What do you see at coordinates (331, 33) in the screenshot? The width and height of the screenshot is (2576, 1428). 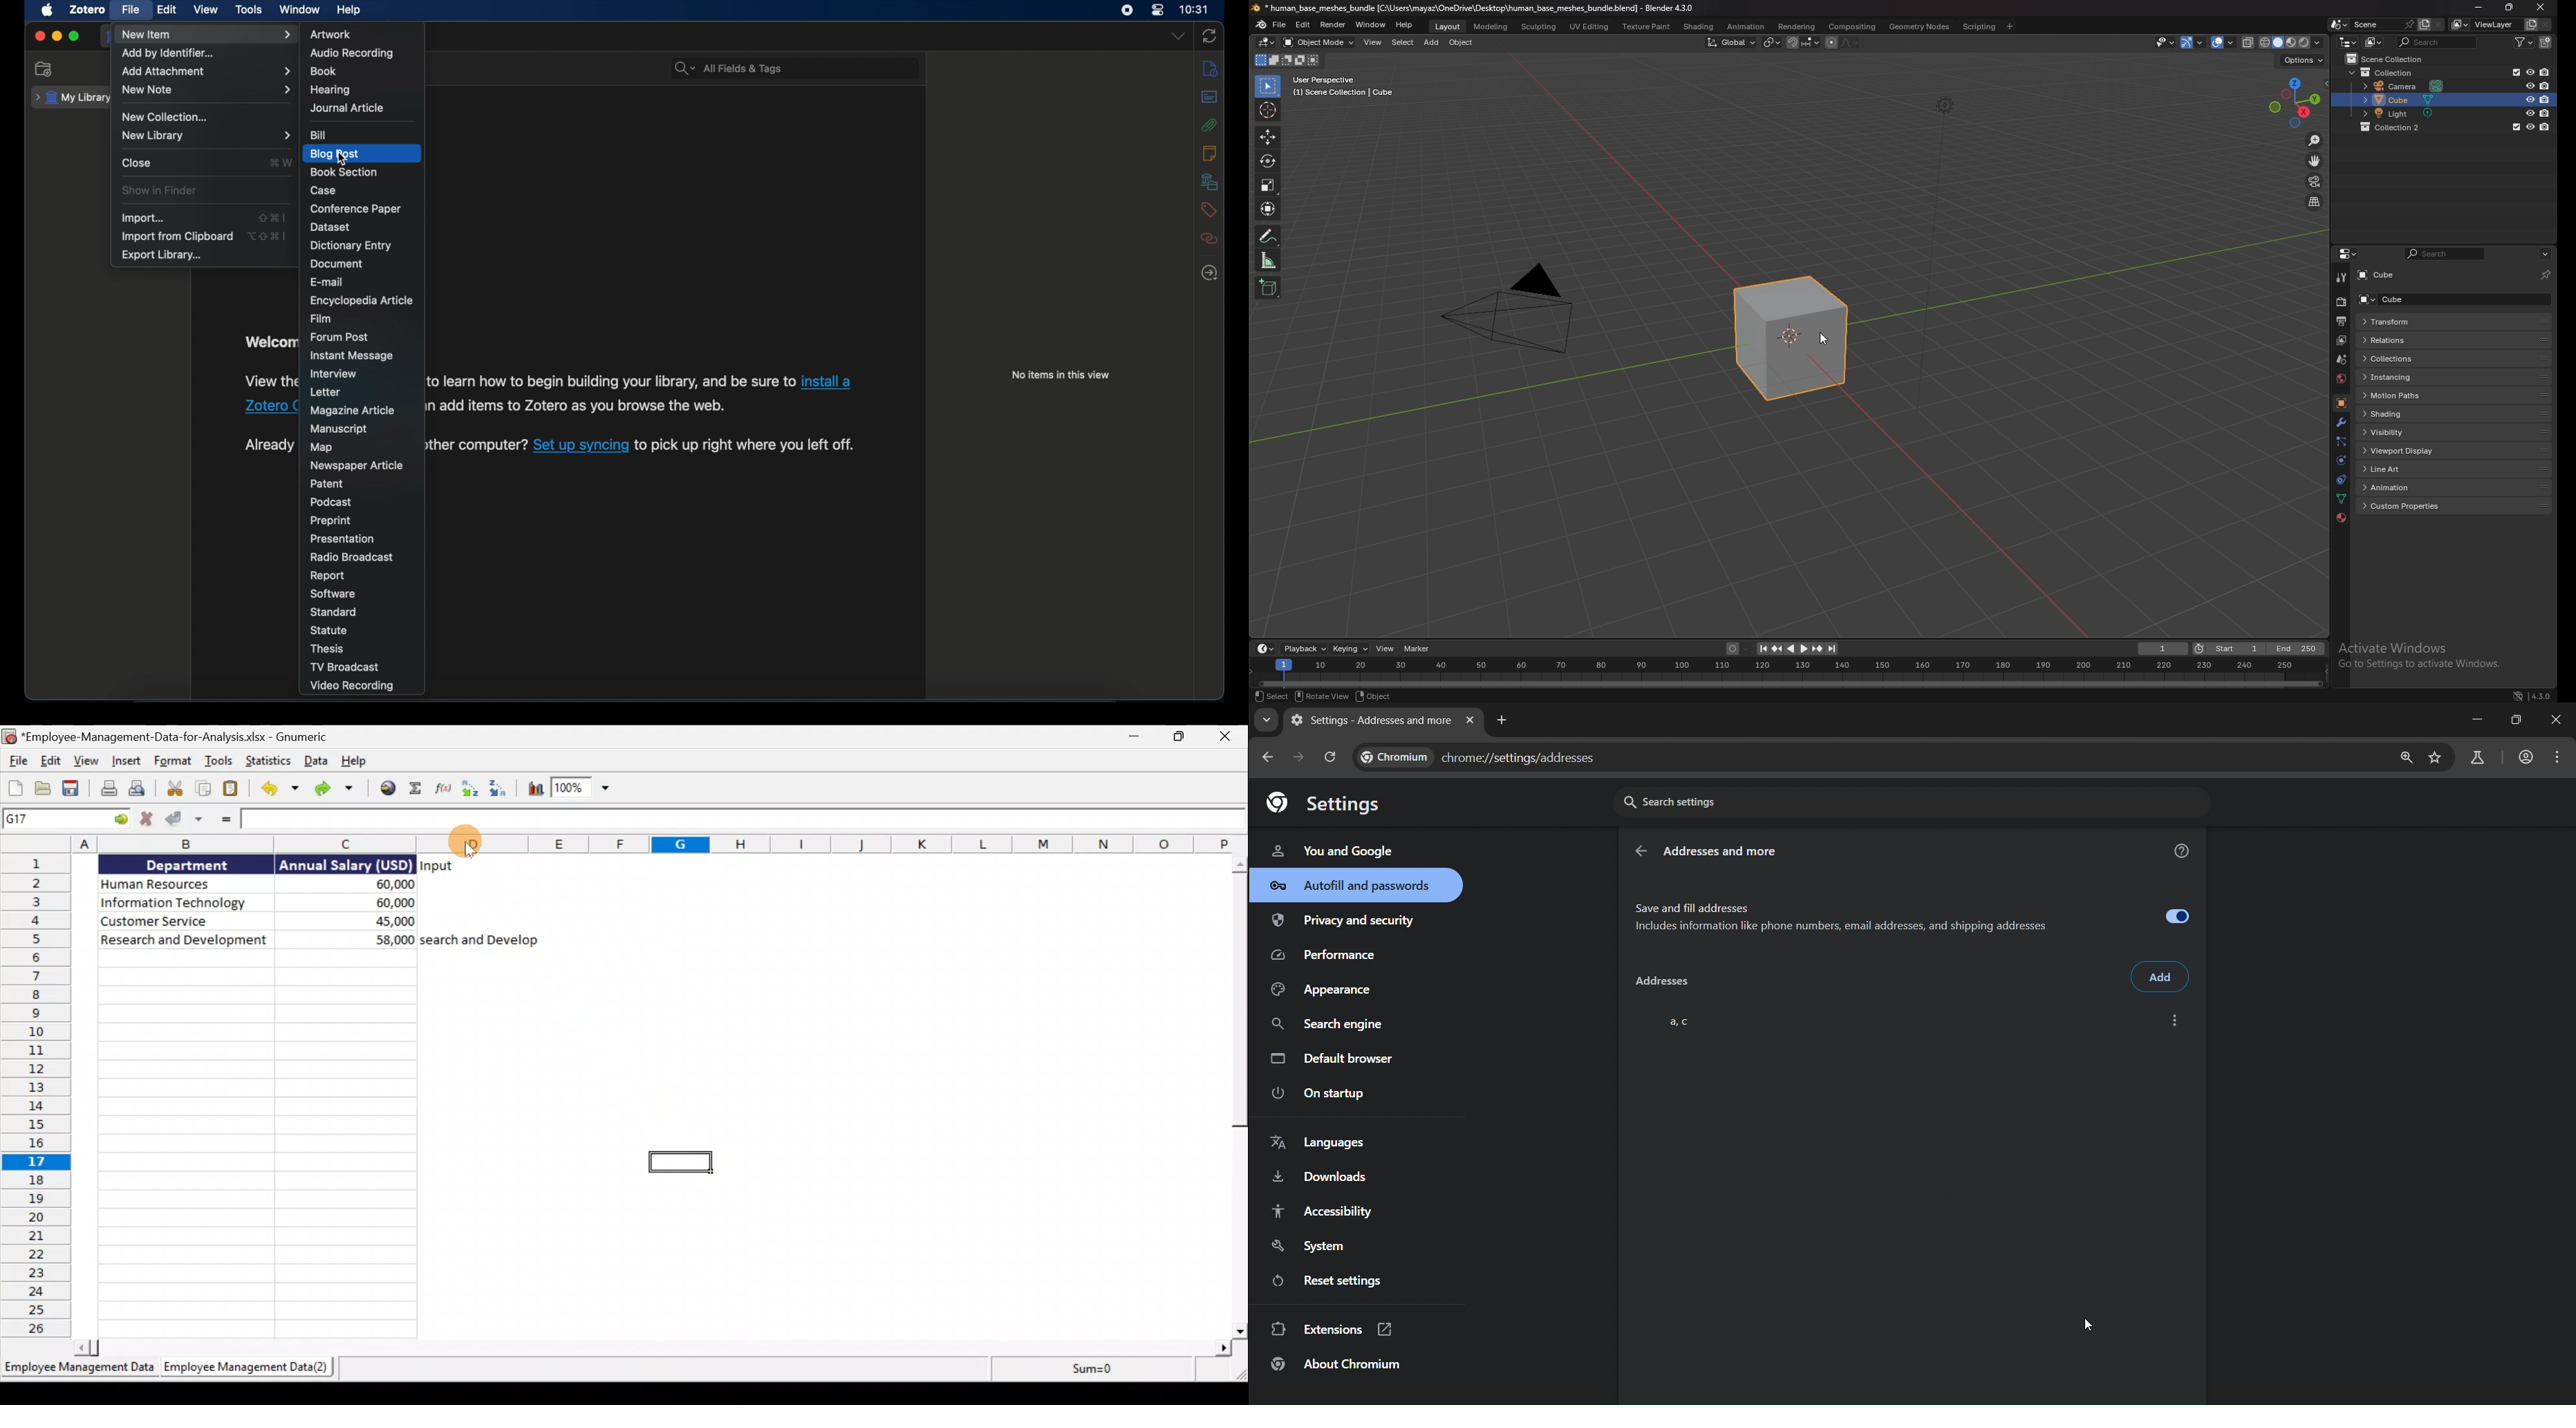 I see `artwork` at bounding box center [331, 33].